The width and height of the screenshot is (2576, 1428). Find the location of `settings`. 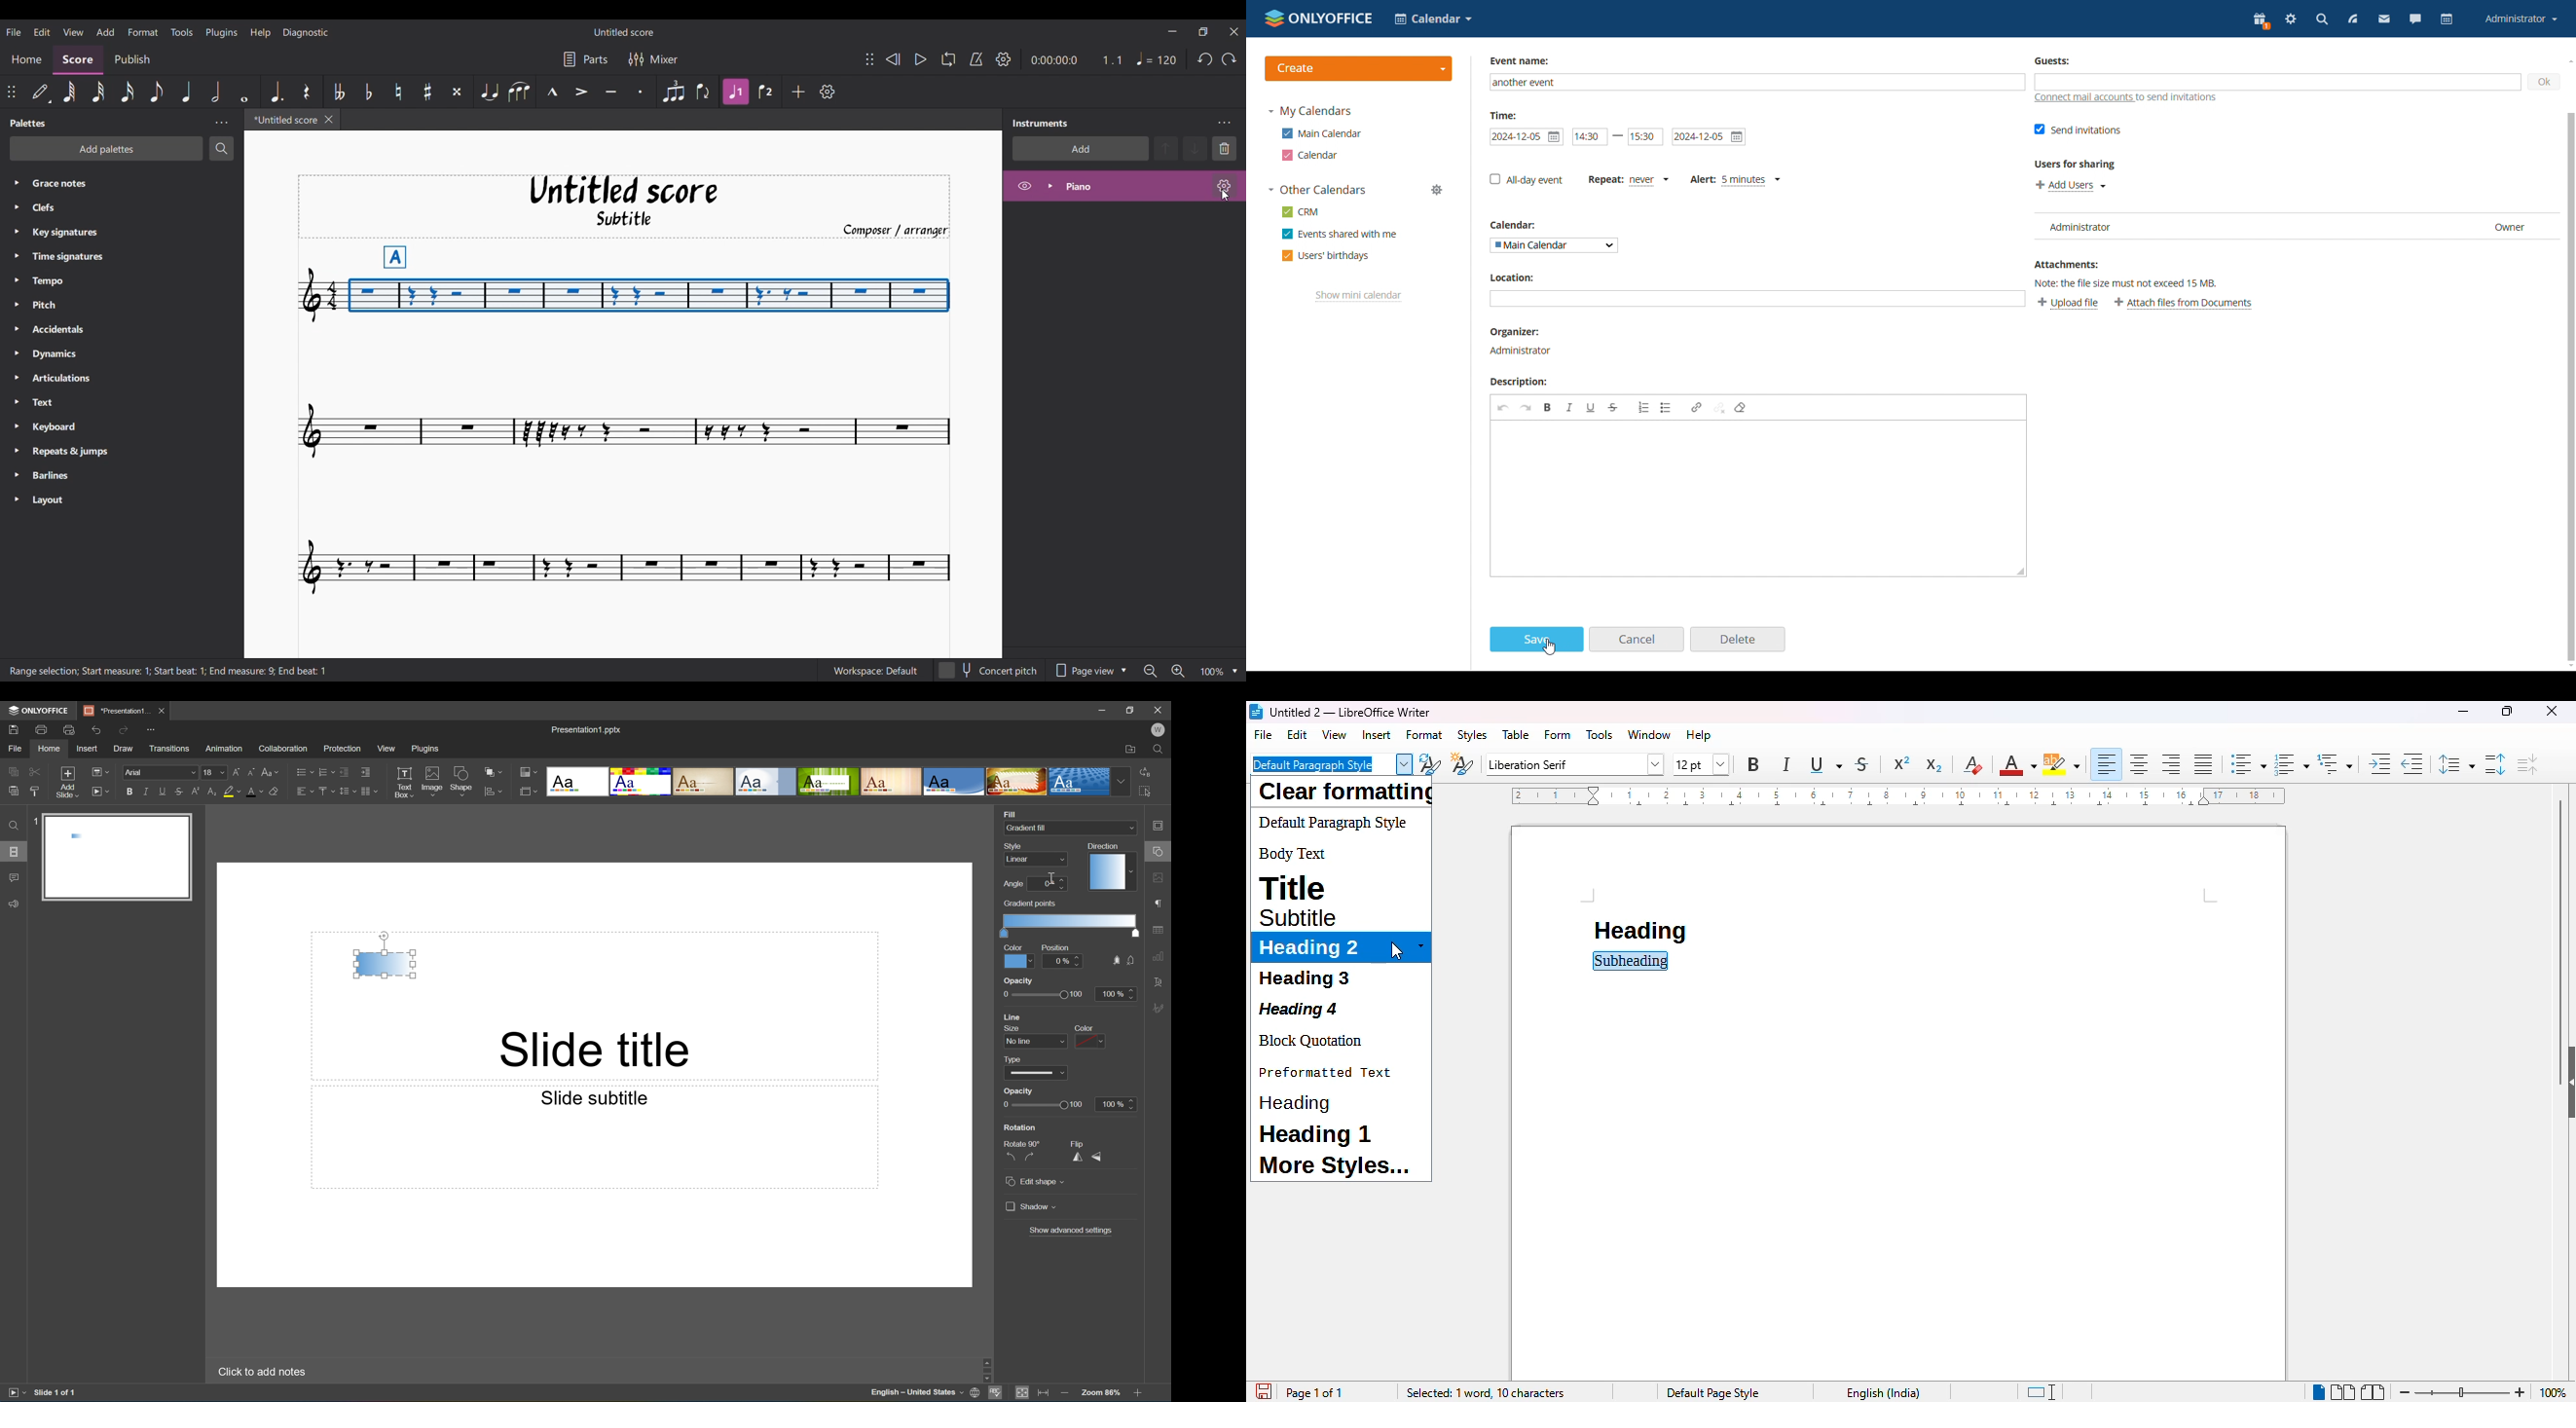

settings is located at coordinates (2292, 20).